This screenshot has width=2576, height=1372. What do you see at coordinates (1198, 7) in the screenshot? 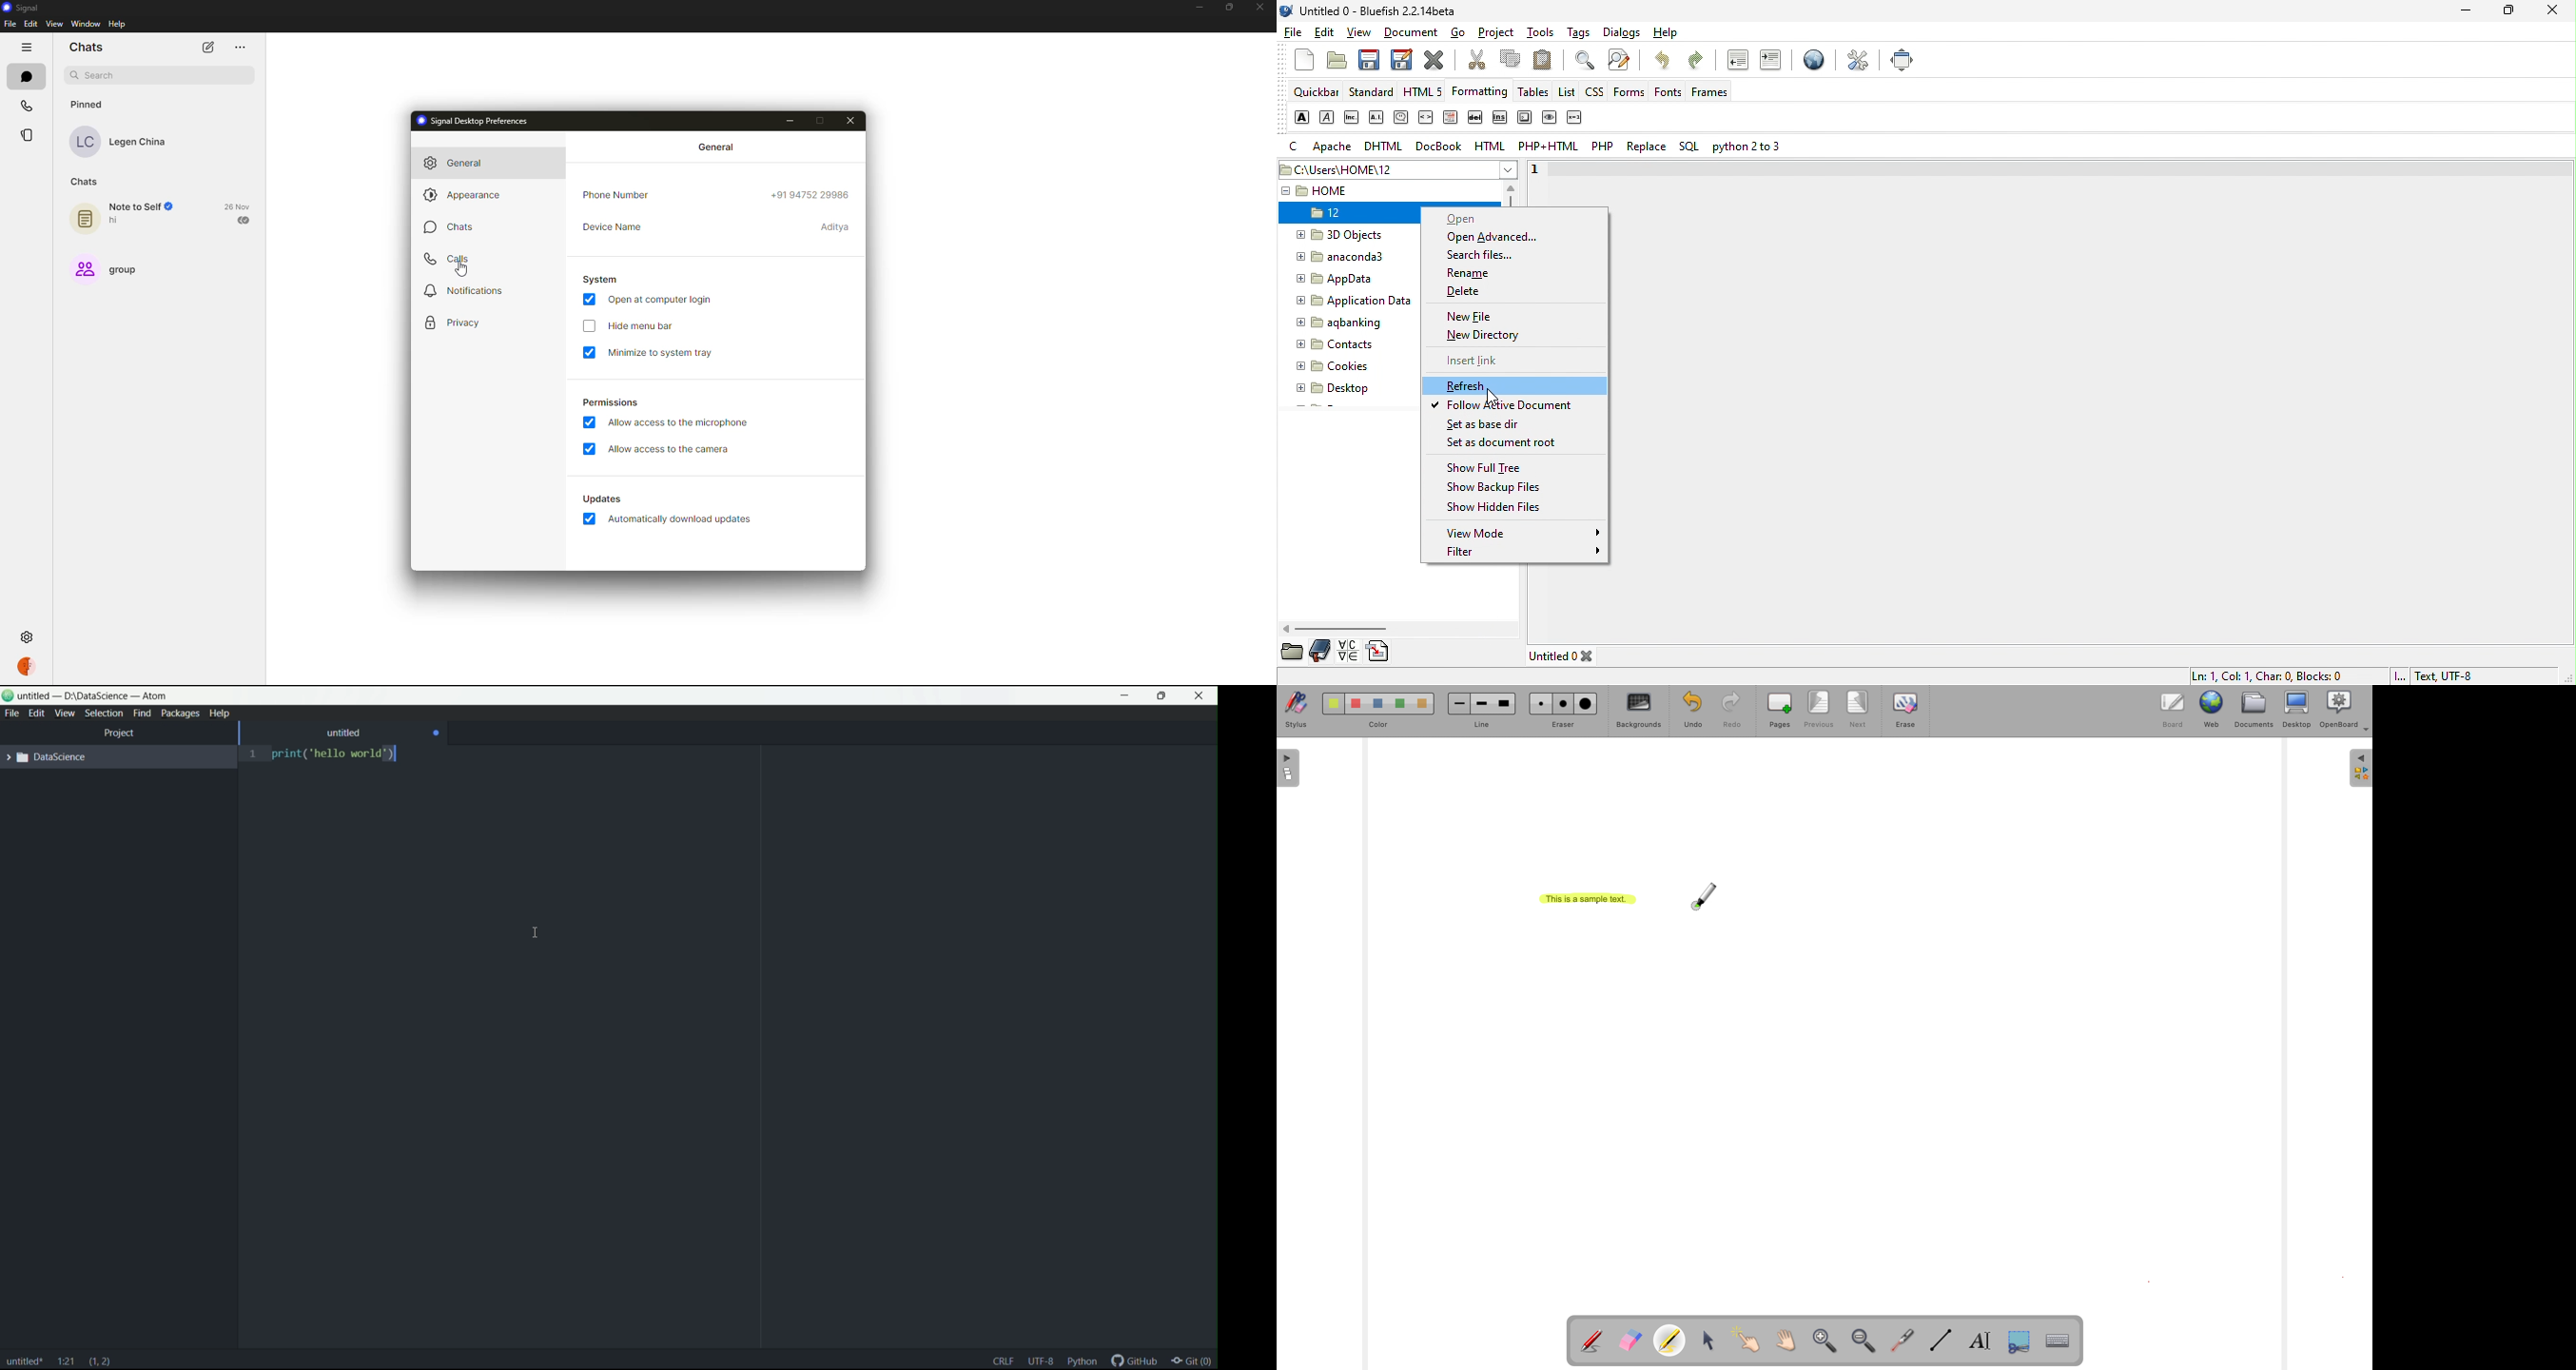
I see `minimize` at bounding box center [1198, 7].